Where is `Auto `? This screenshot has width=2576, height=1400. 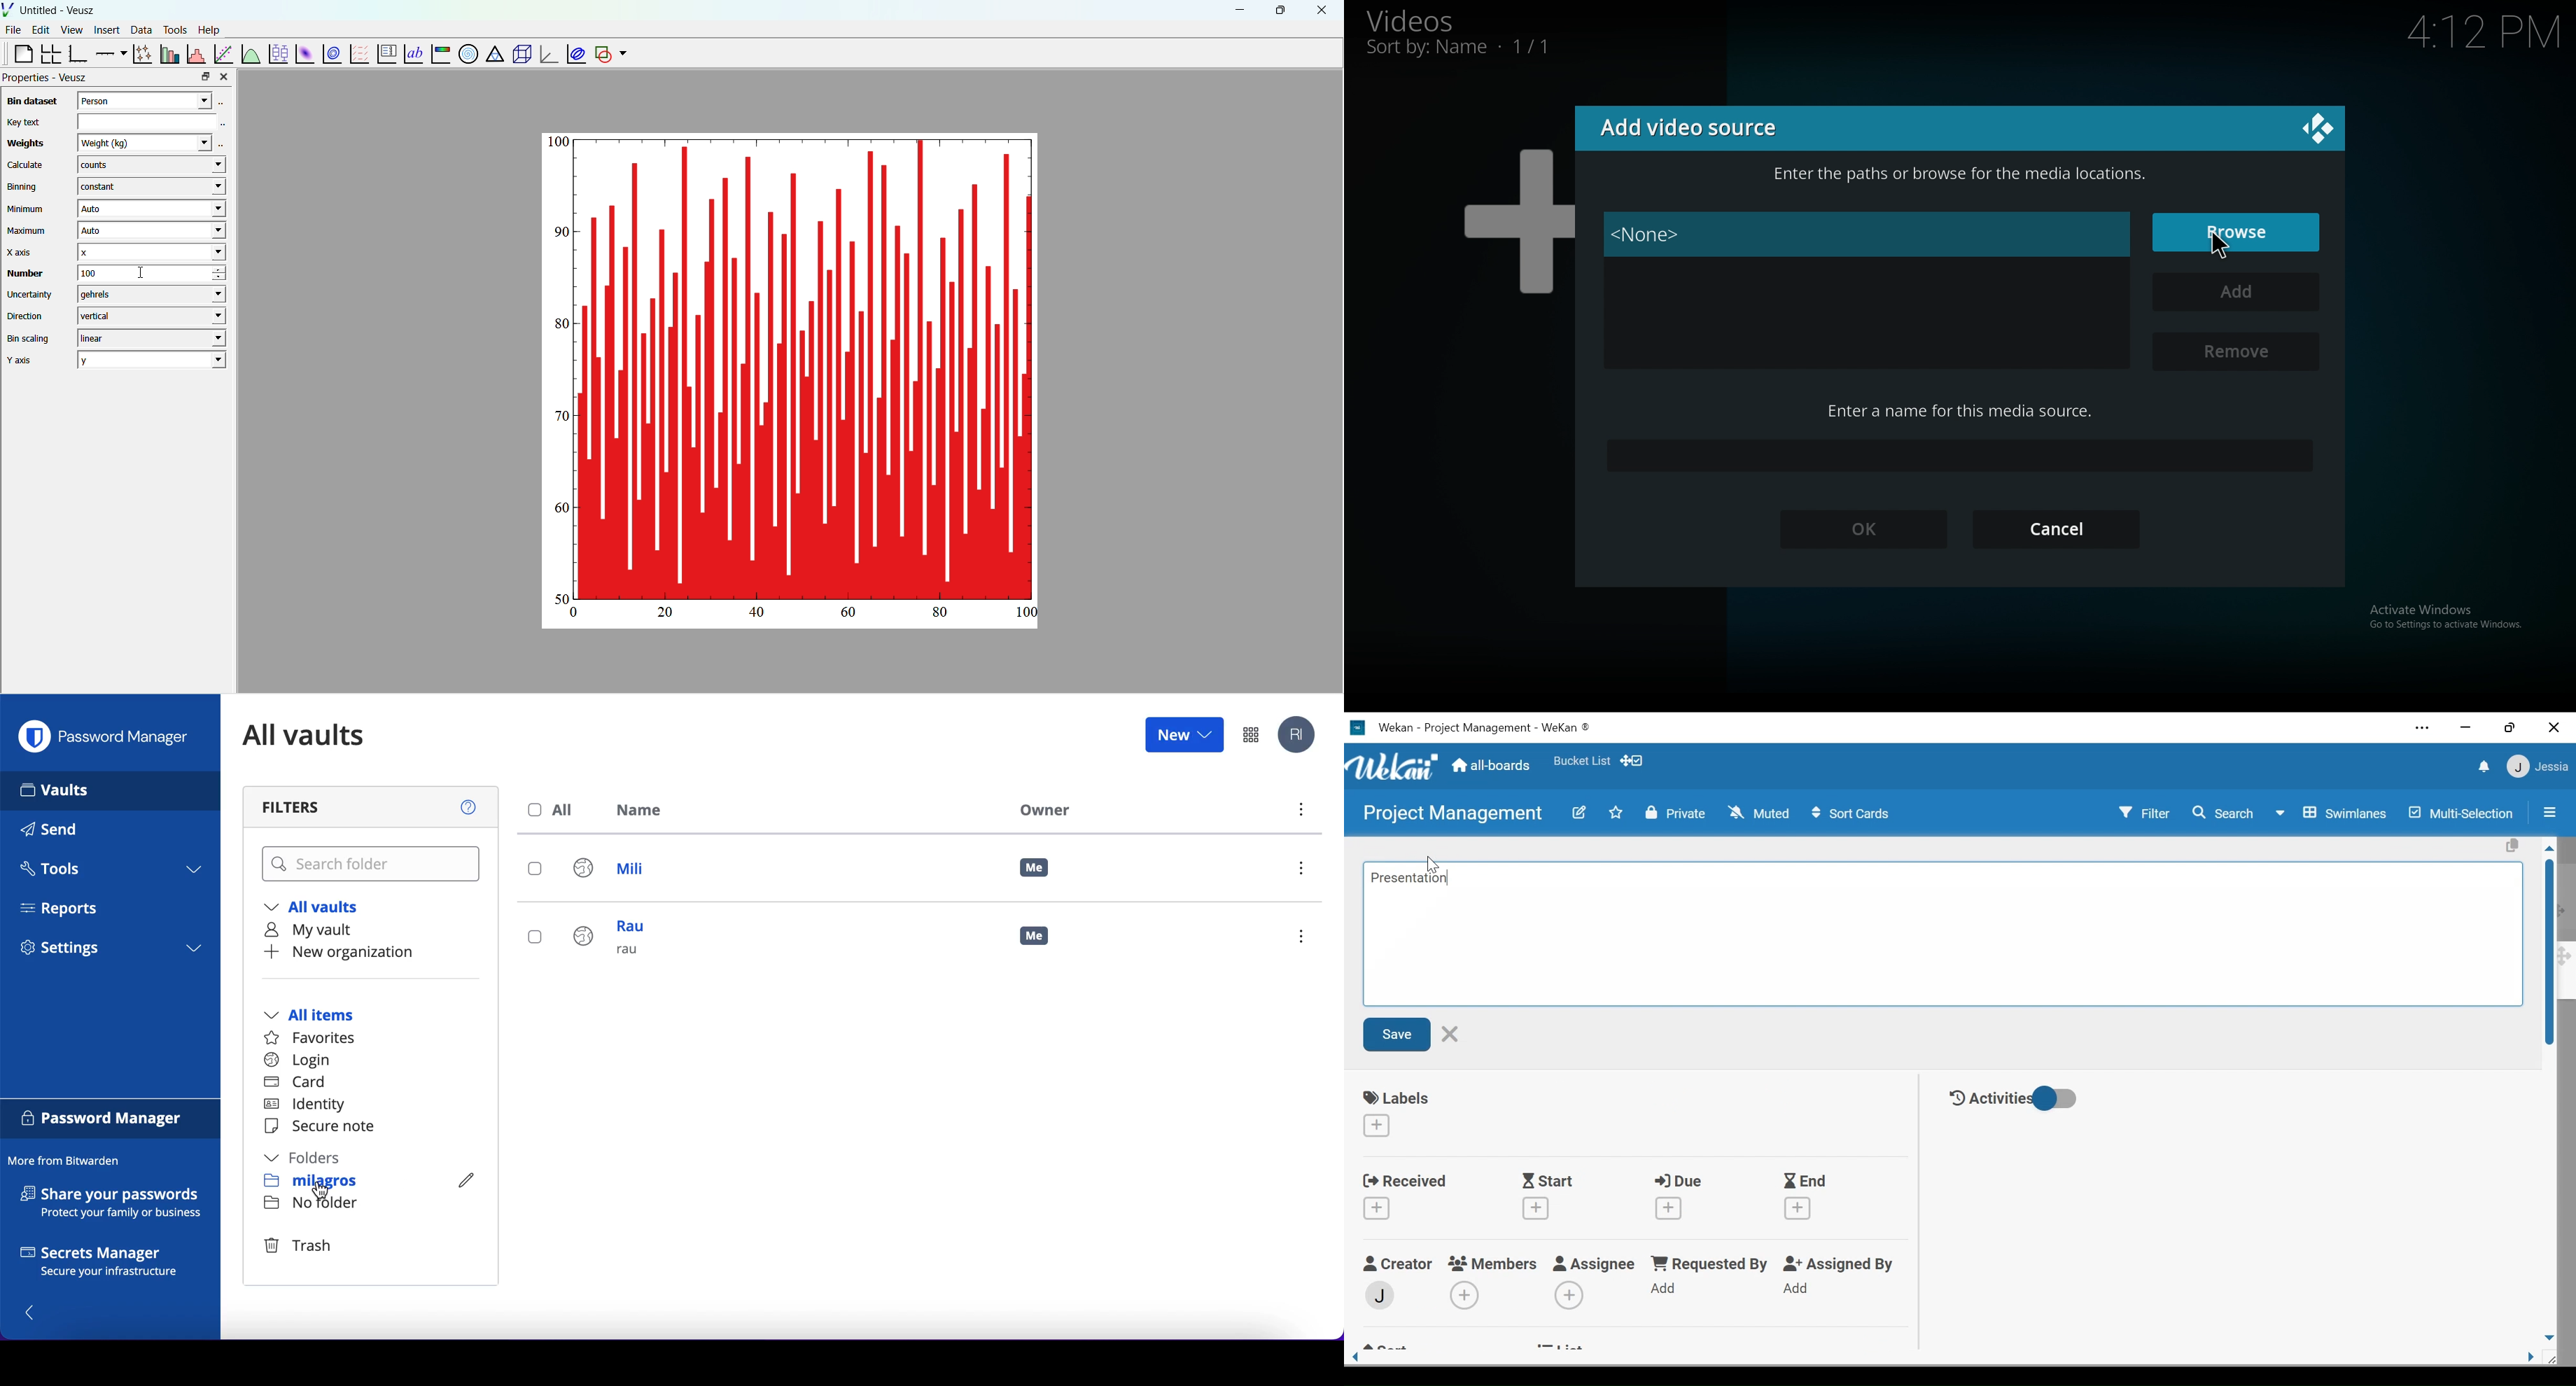 Auto  is located at coordinates (149, 232).